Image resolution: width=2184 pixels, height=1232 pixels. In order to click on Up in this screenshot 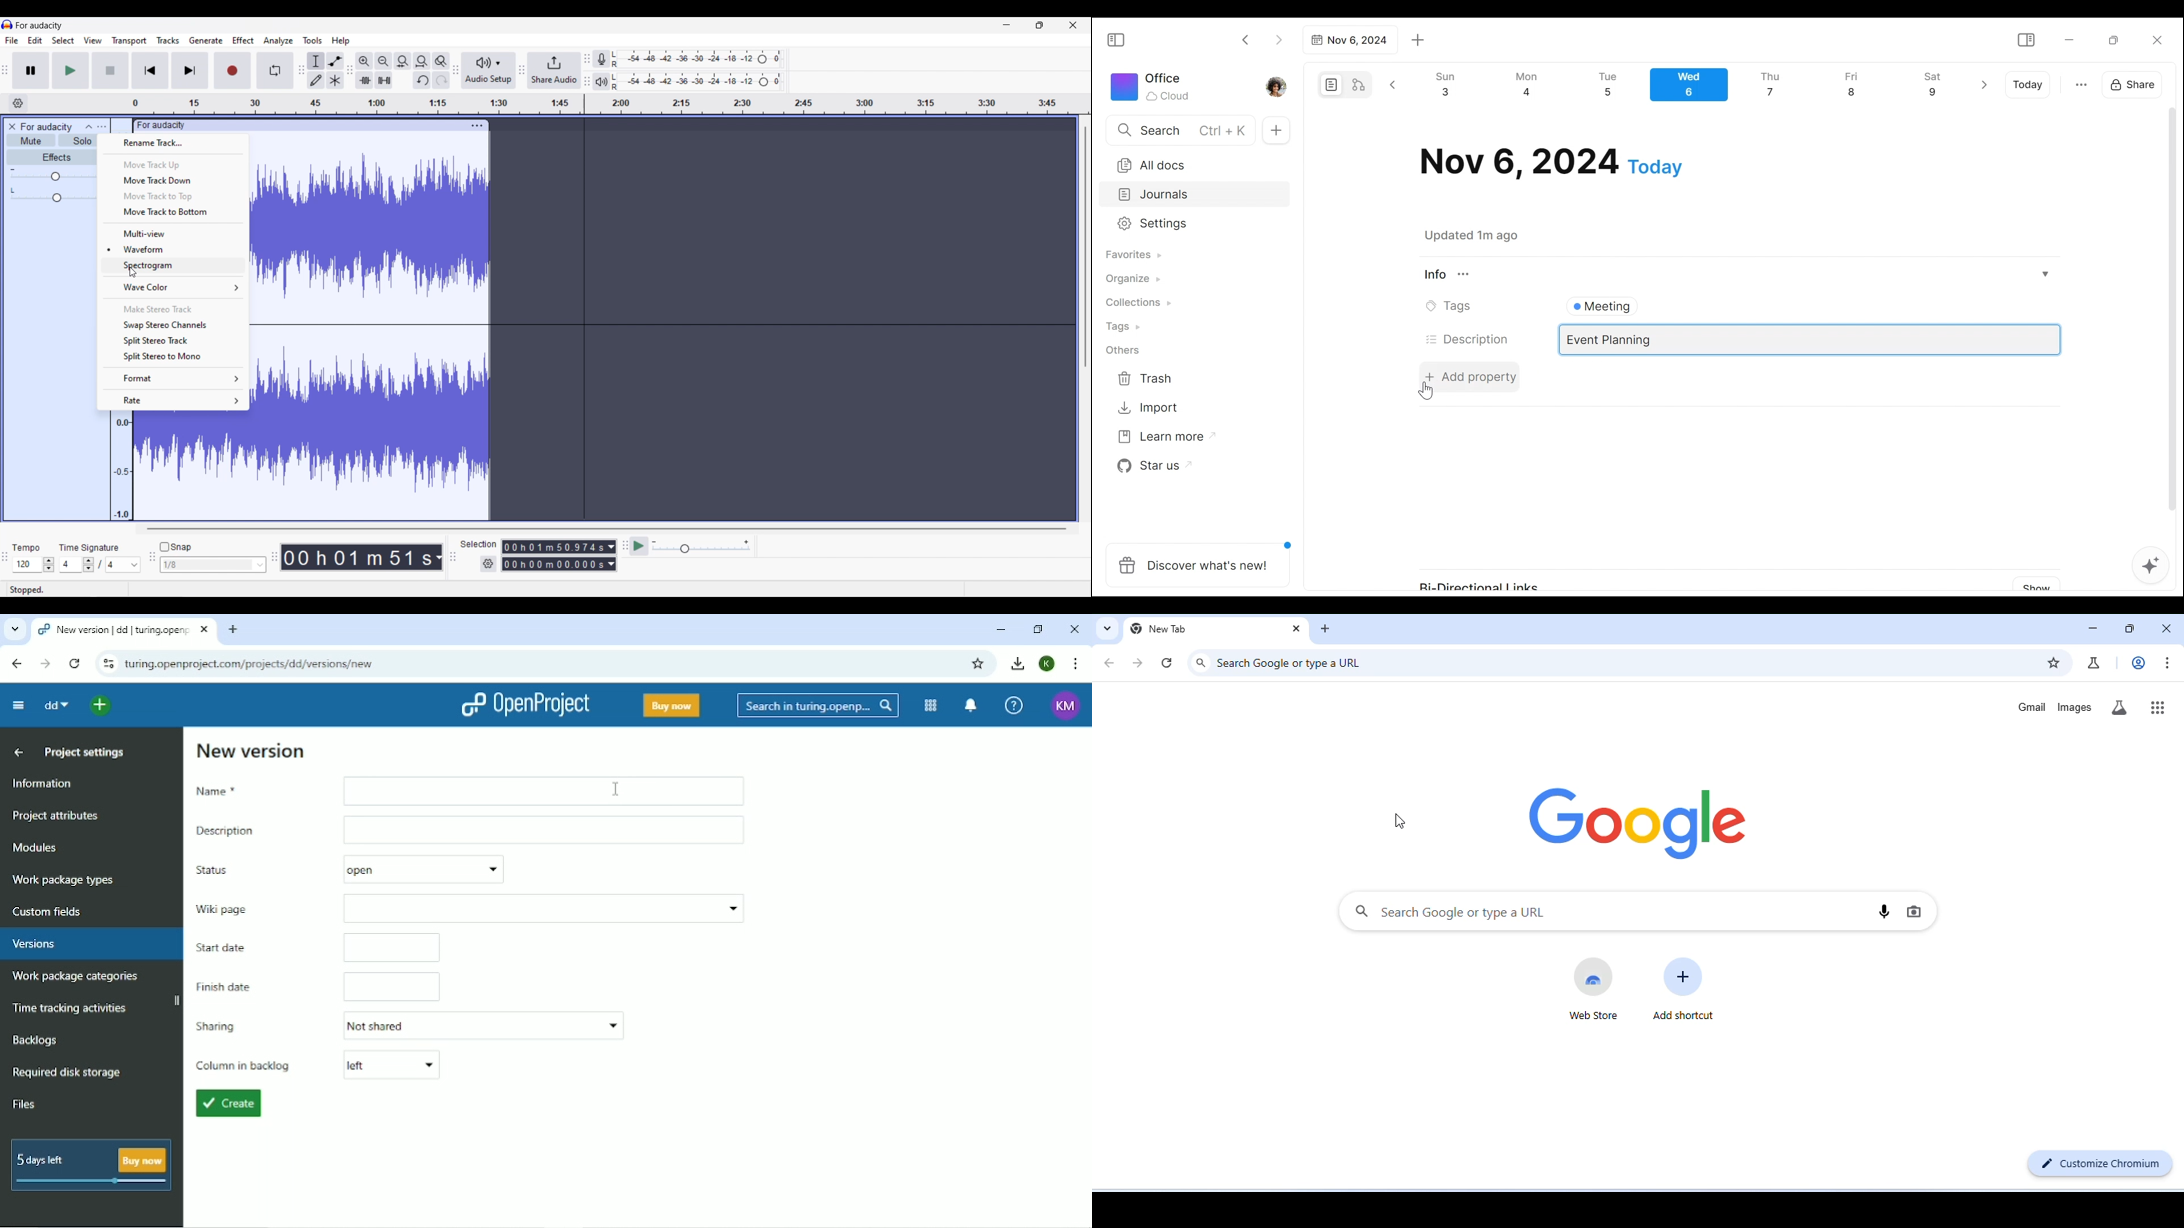, I will do `click(16, 752)`.